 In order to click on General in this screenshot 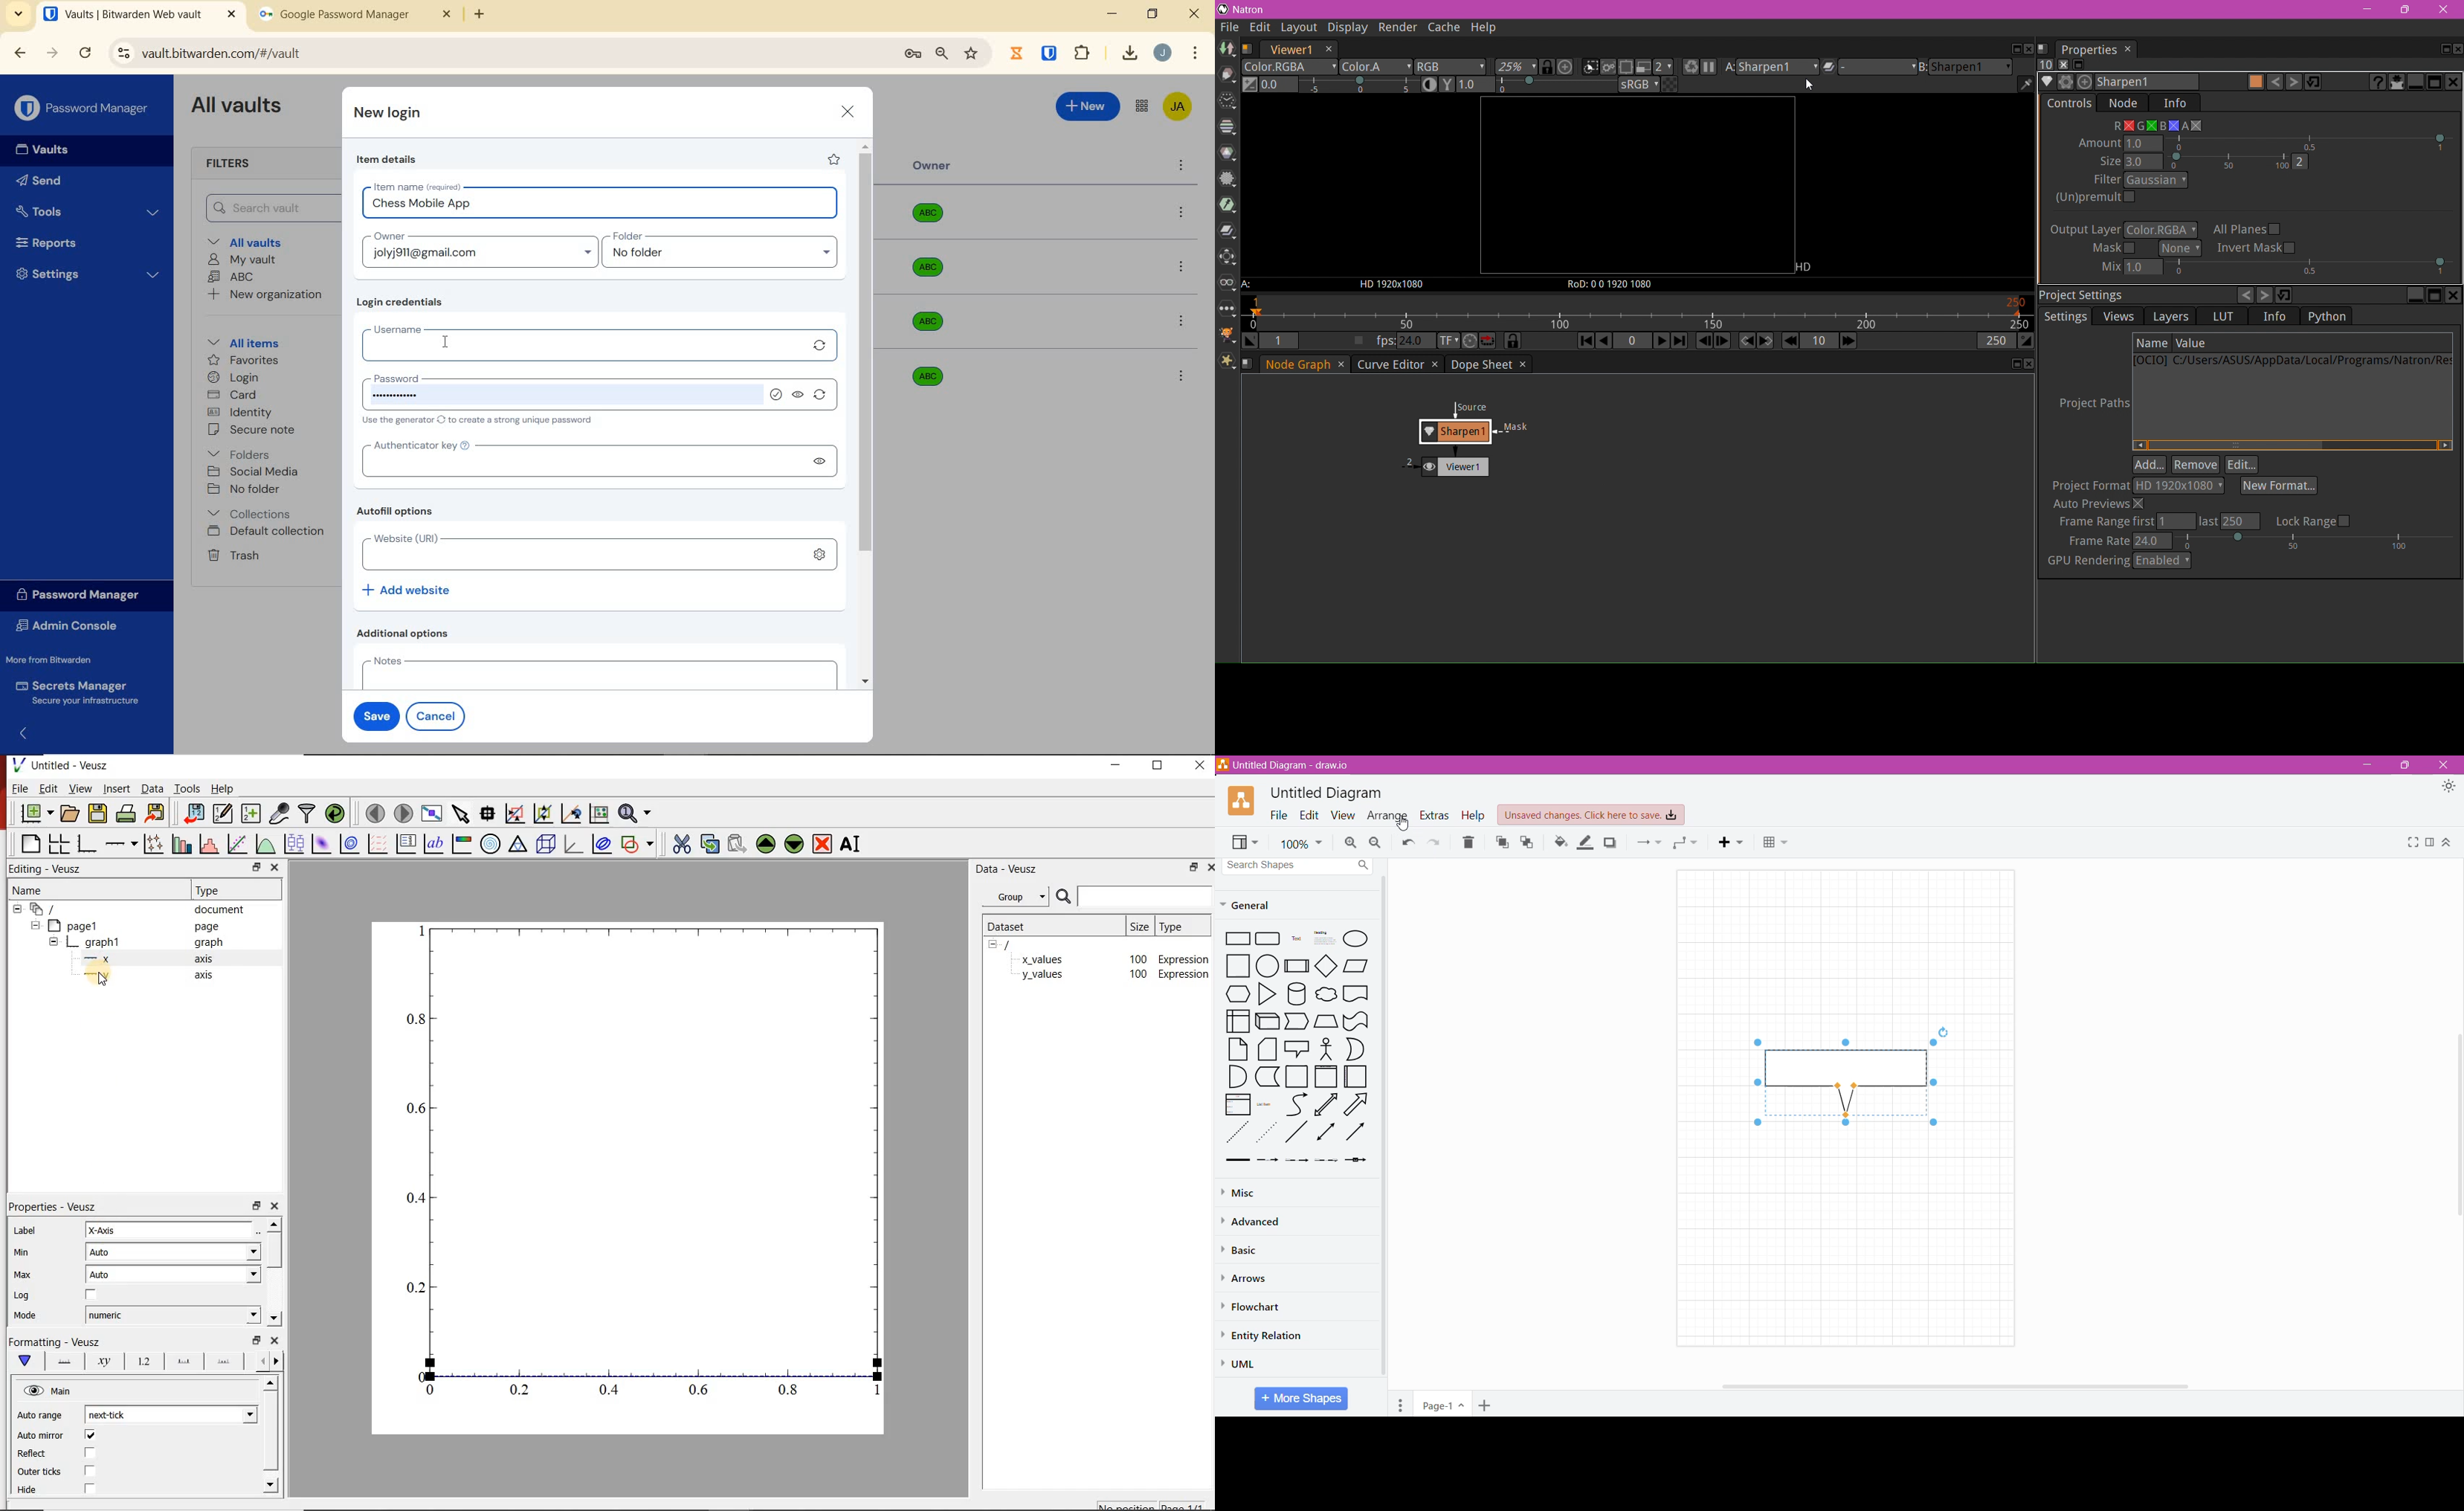, I will do `click(1254, 904)`.